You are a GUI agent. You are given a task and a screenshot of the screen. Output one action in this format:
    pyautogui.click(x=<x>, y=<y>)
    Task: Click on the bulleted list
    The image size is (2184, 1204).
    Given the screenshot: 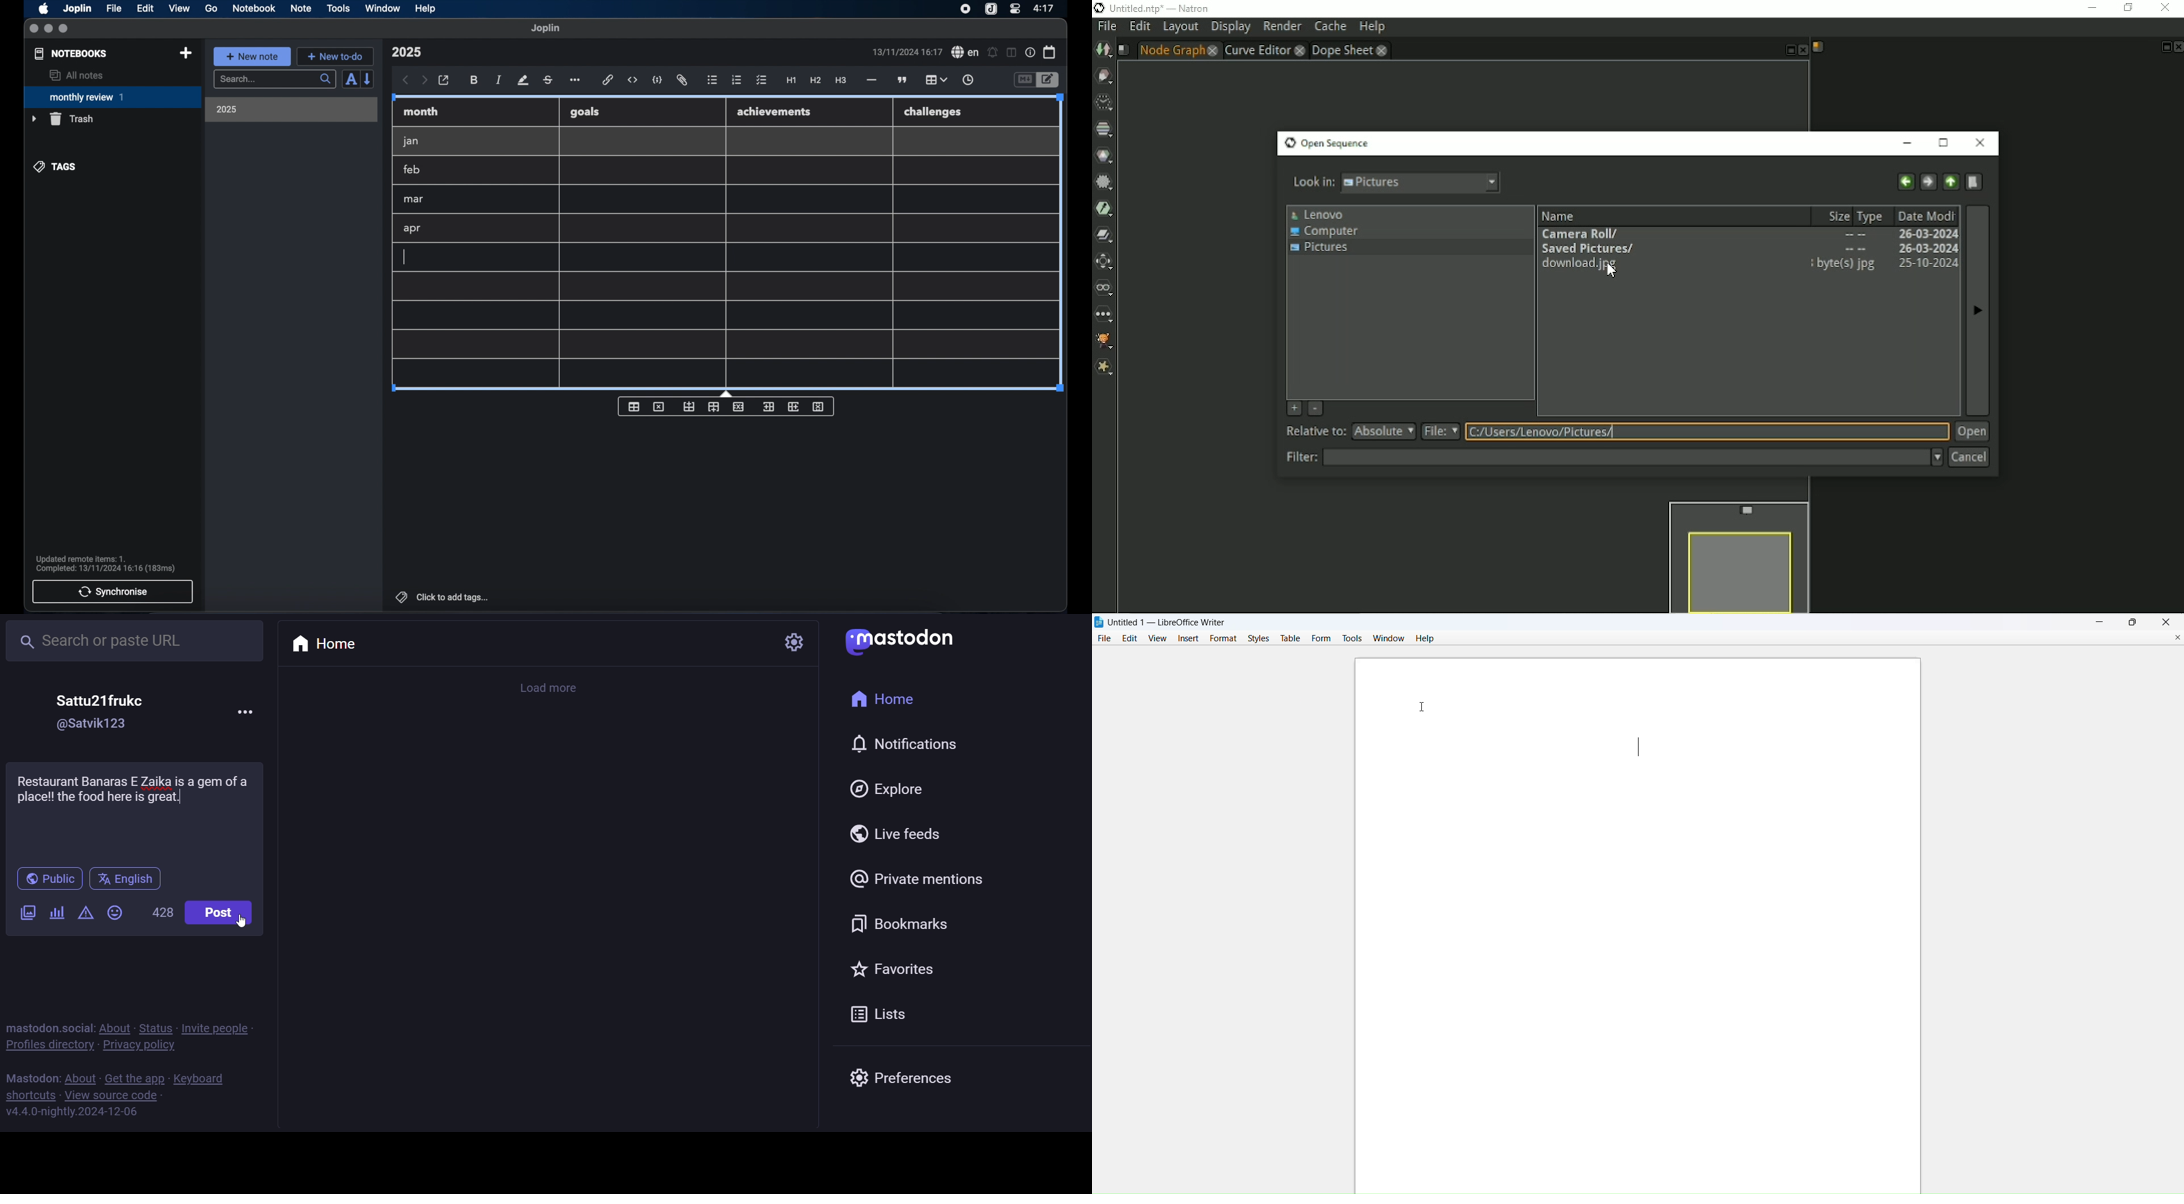 What is the action you would take?
    pyautogui.click(x=712, y=80)
    